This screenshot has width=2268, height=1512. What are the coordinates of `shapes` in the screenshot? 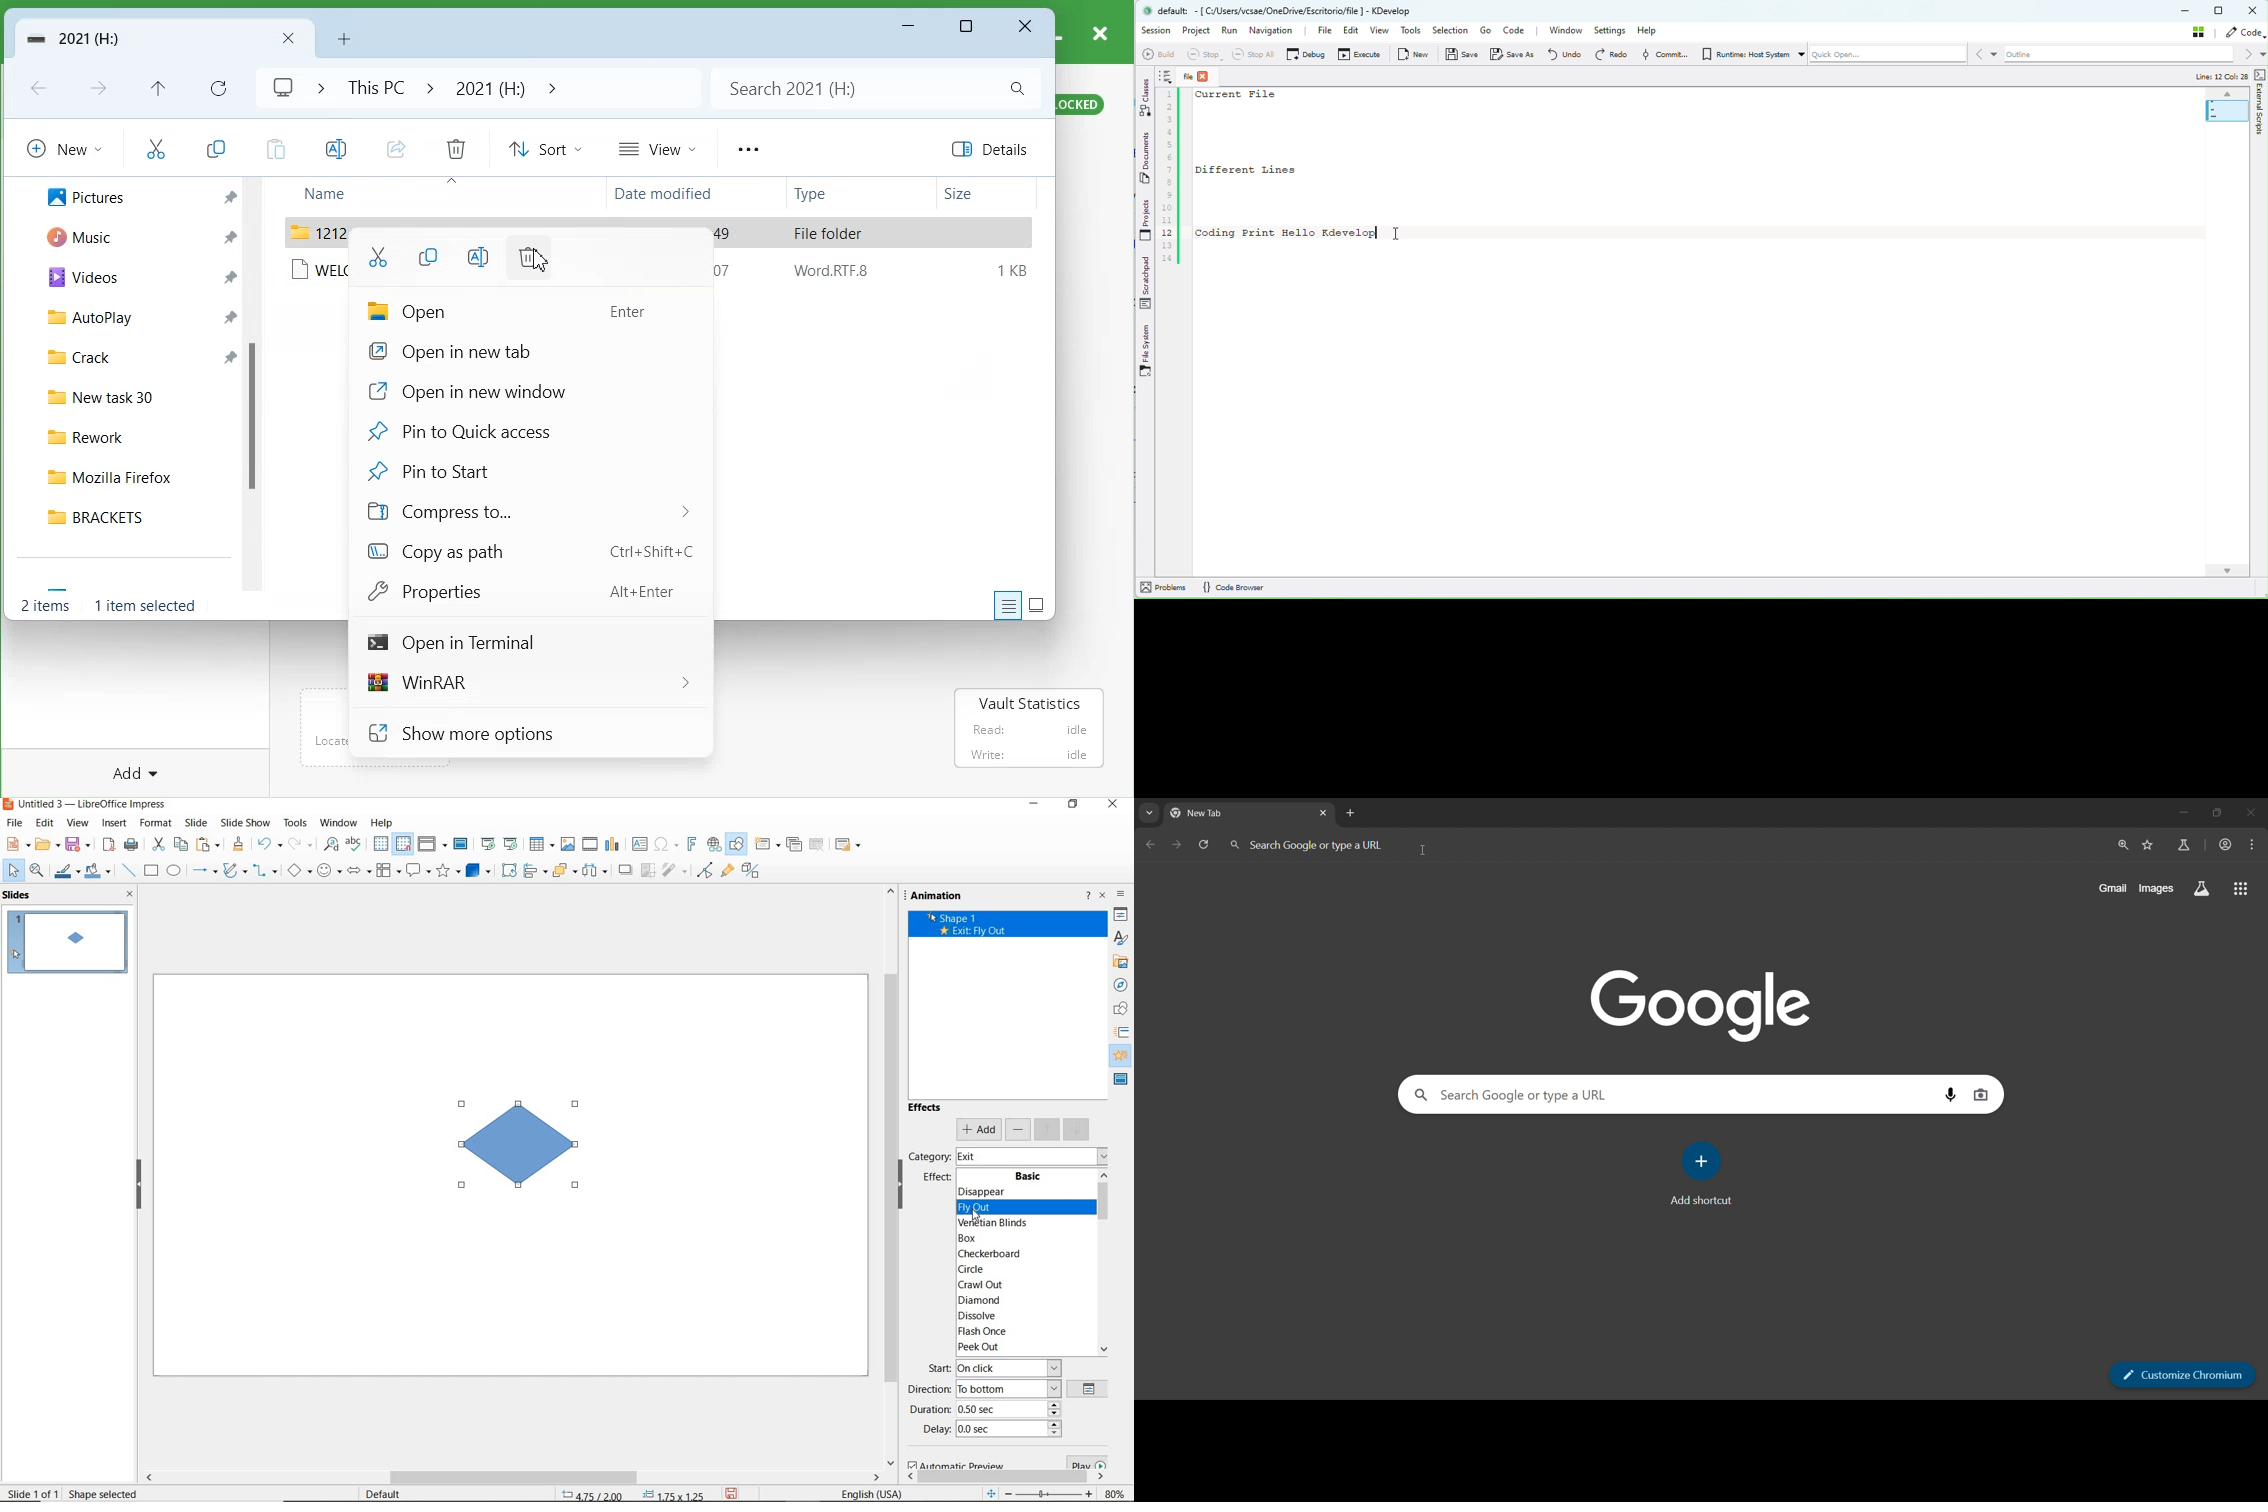 It's located at (1118, 1009).